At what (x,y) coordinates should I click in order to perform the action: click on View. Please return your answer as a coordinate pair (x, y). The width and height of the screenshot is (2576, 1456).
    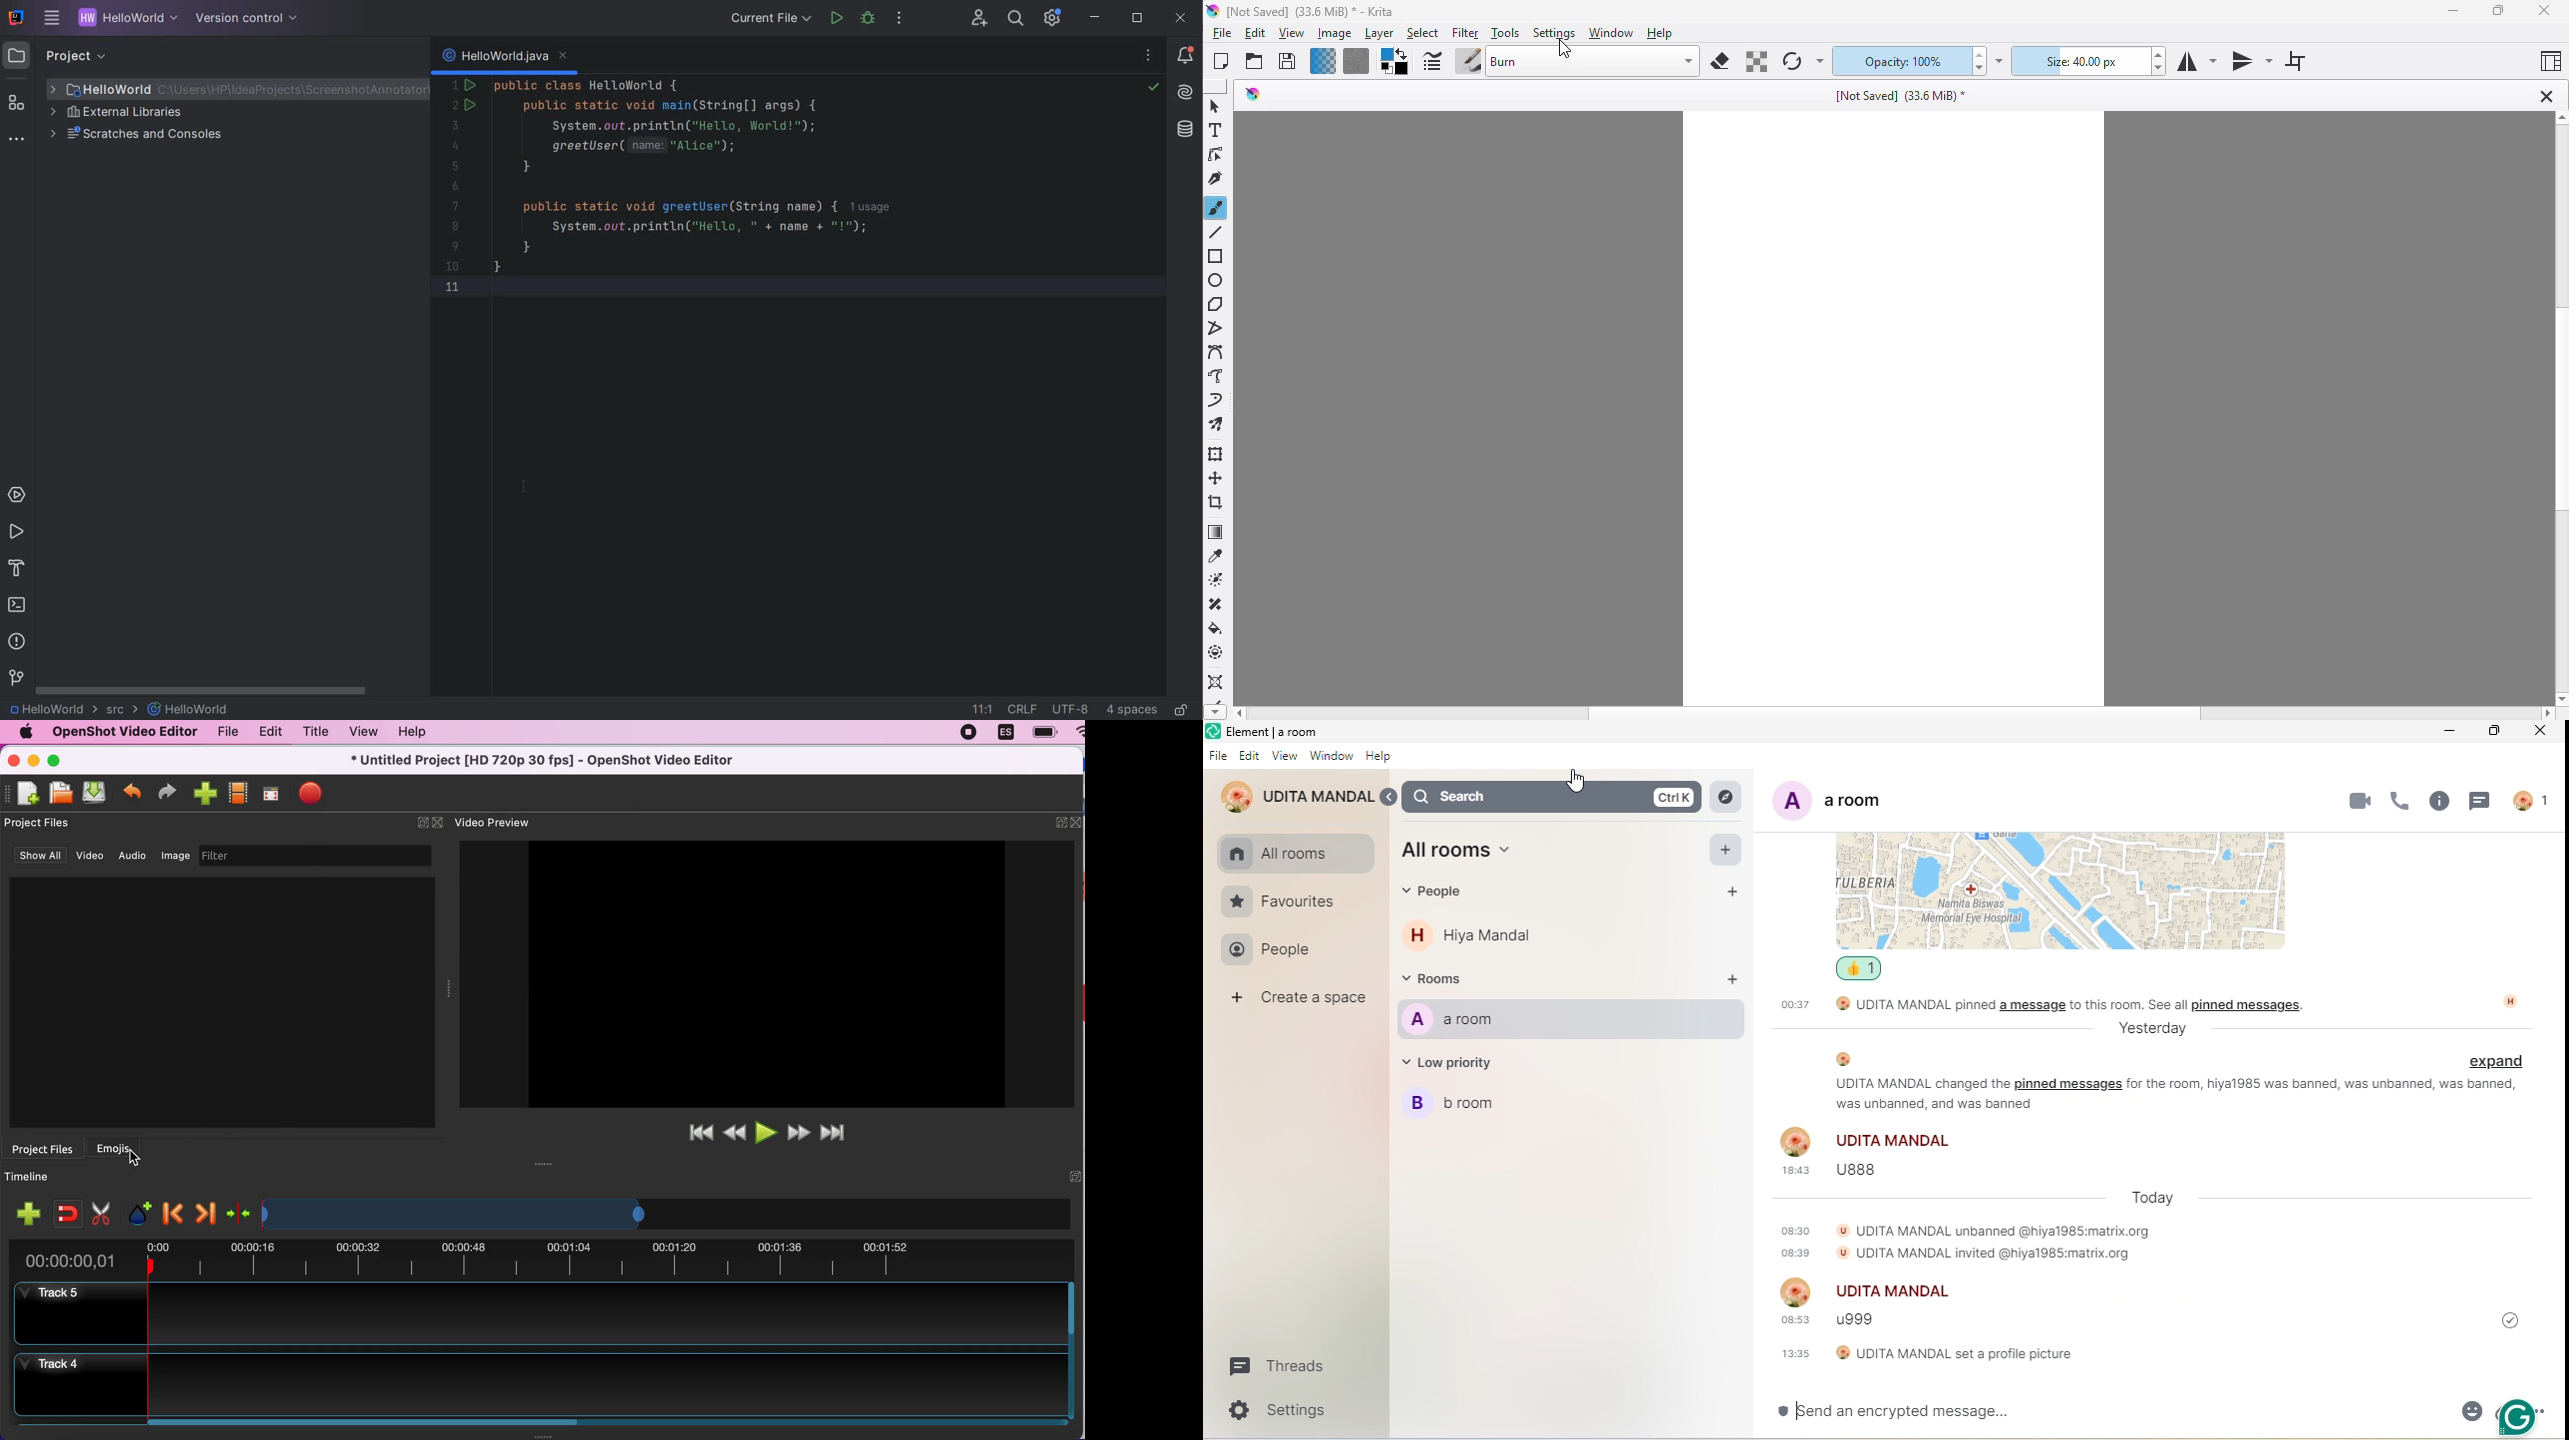
    Looking at the image, I should click on (1286, 757).